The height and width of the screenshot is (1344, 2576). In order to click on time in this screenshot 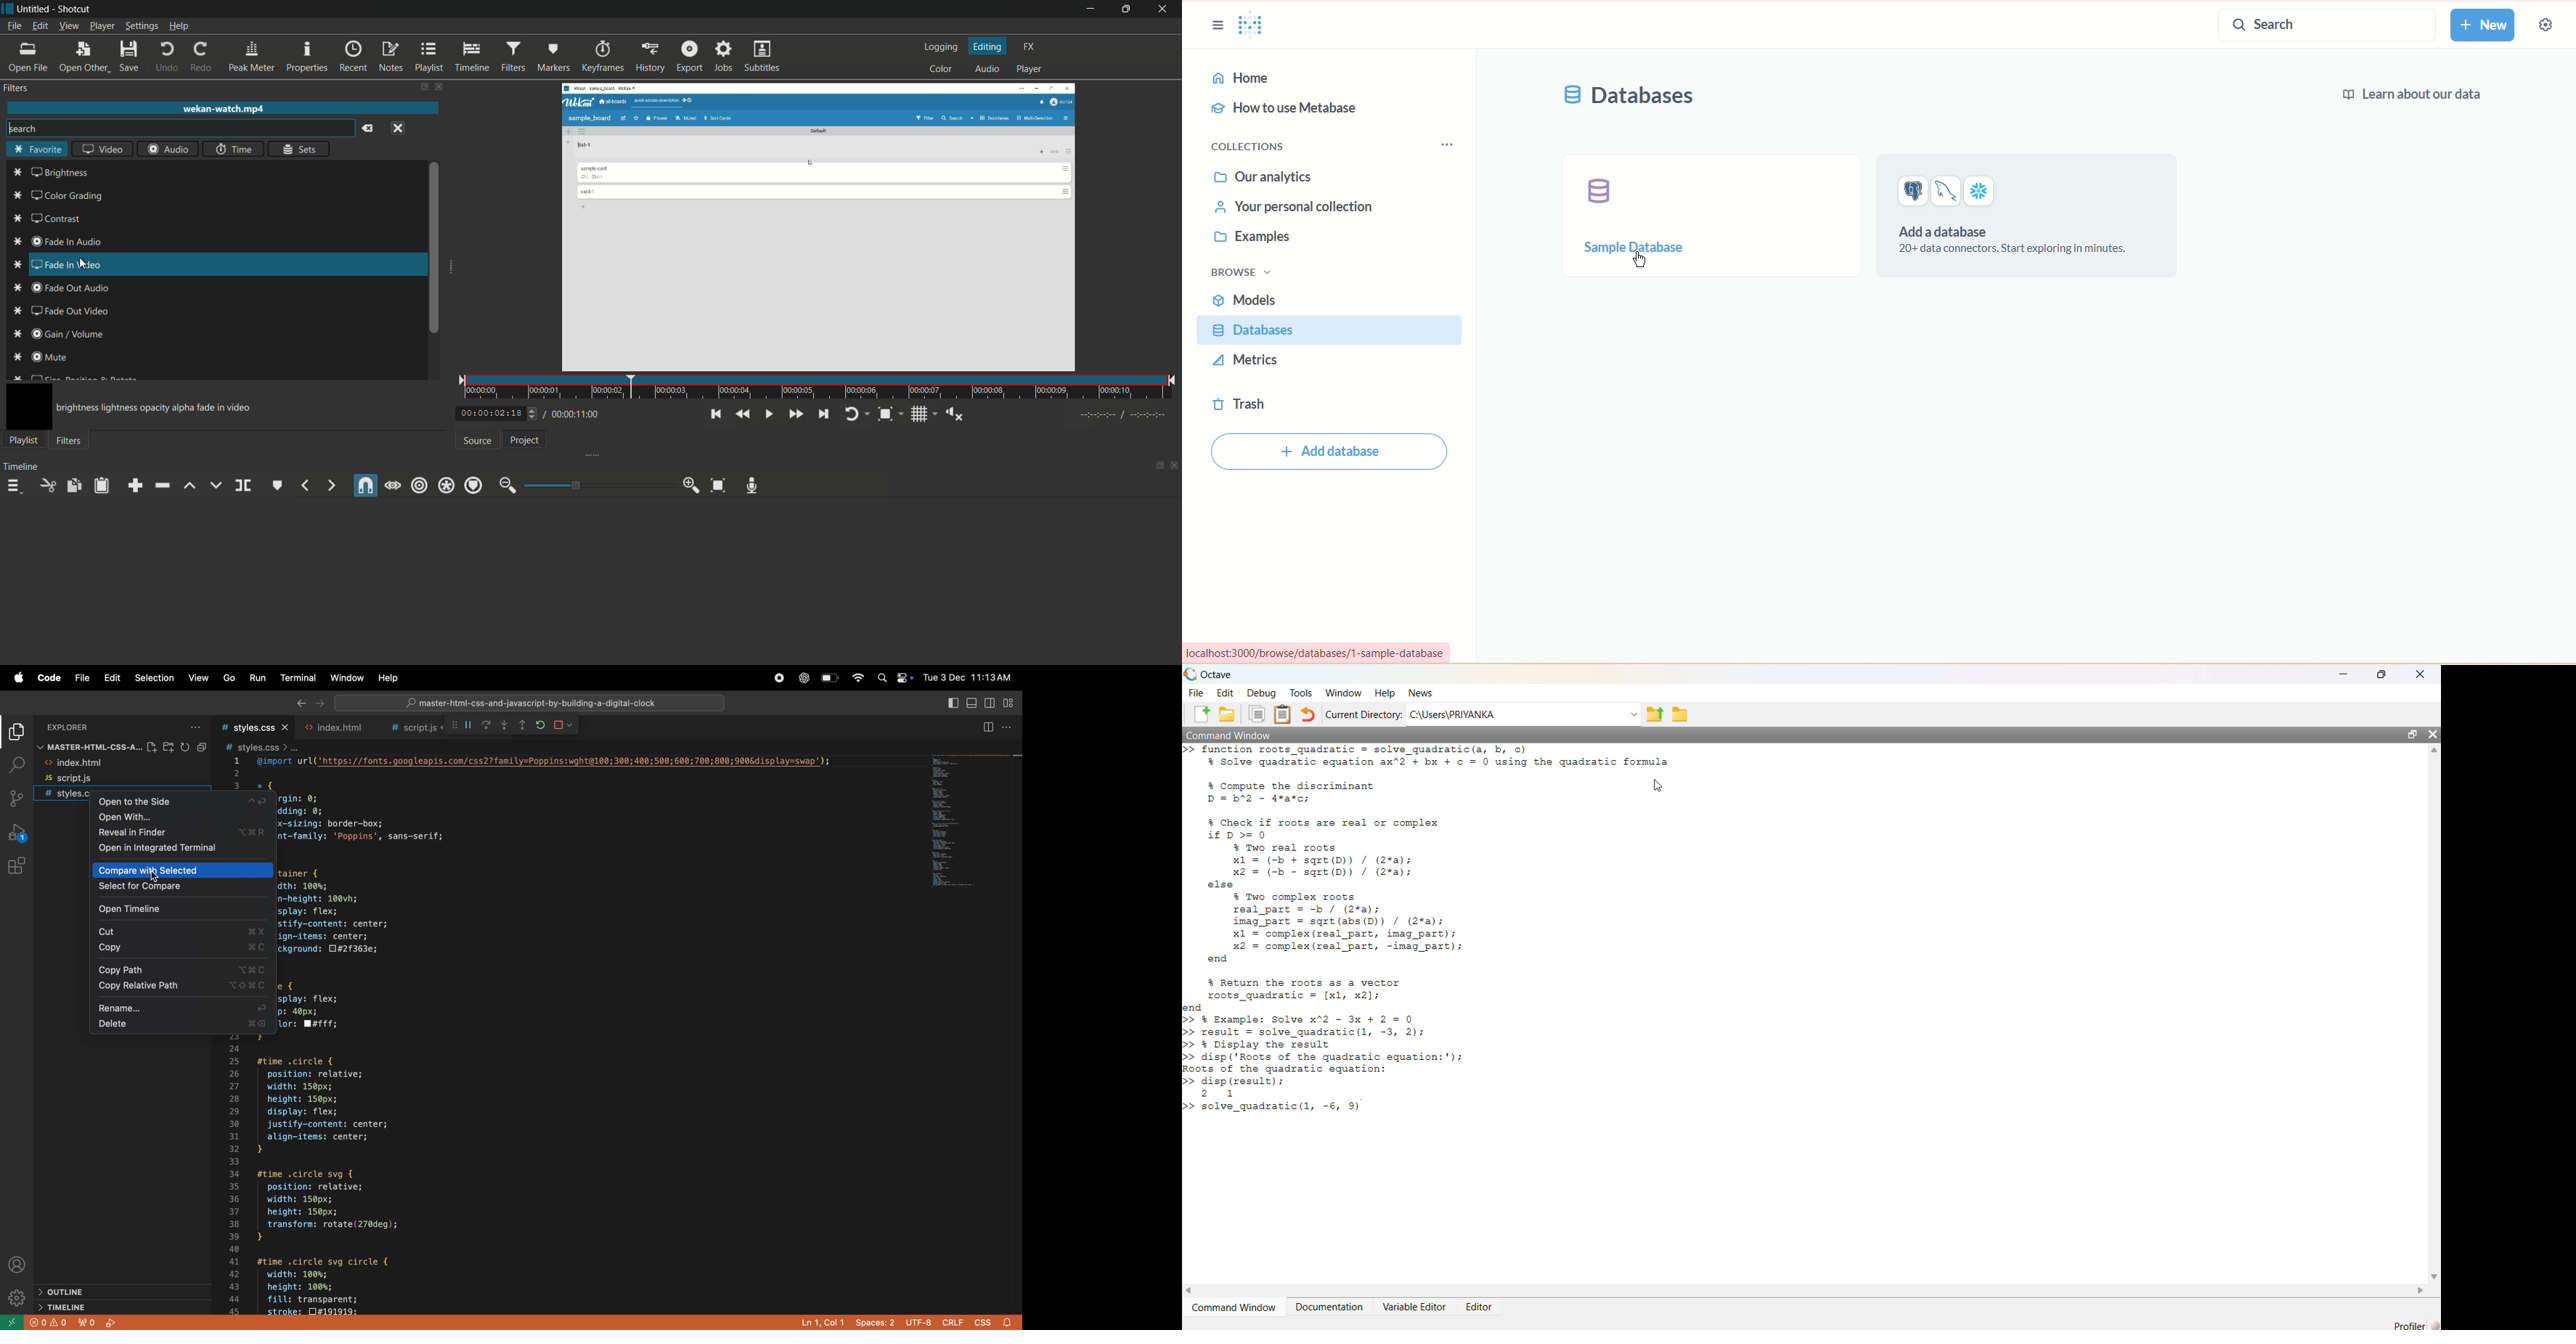, I will do `click(820, 388)`.